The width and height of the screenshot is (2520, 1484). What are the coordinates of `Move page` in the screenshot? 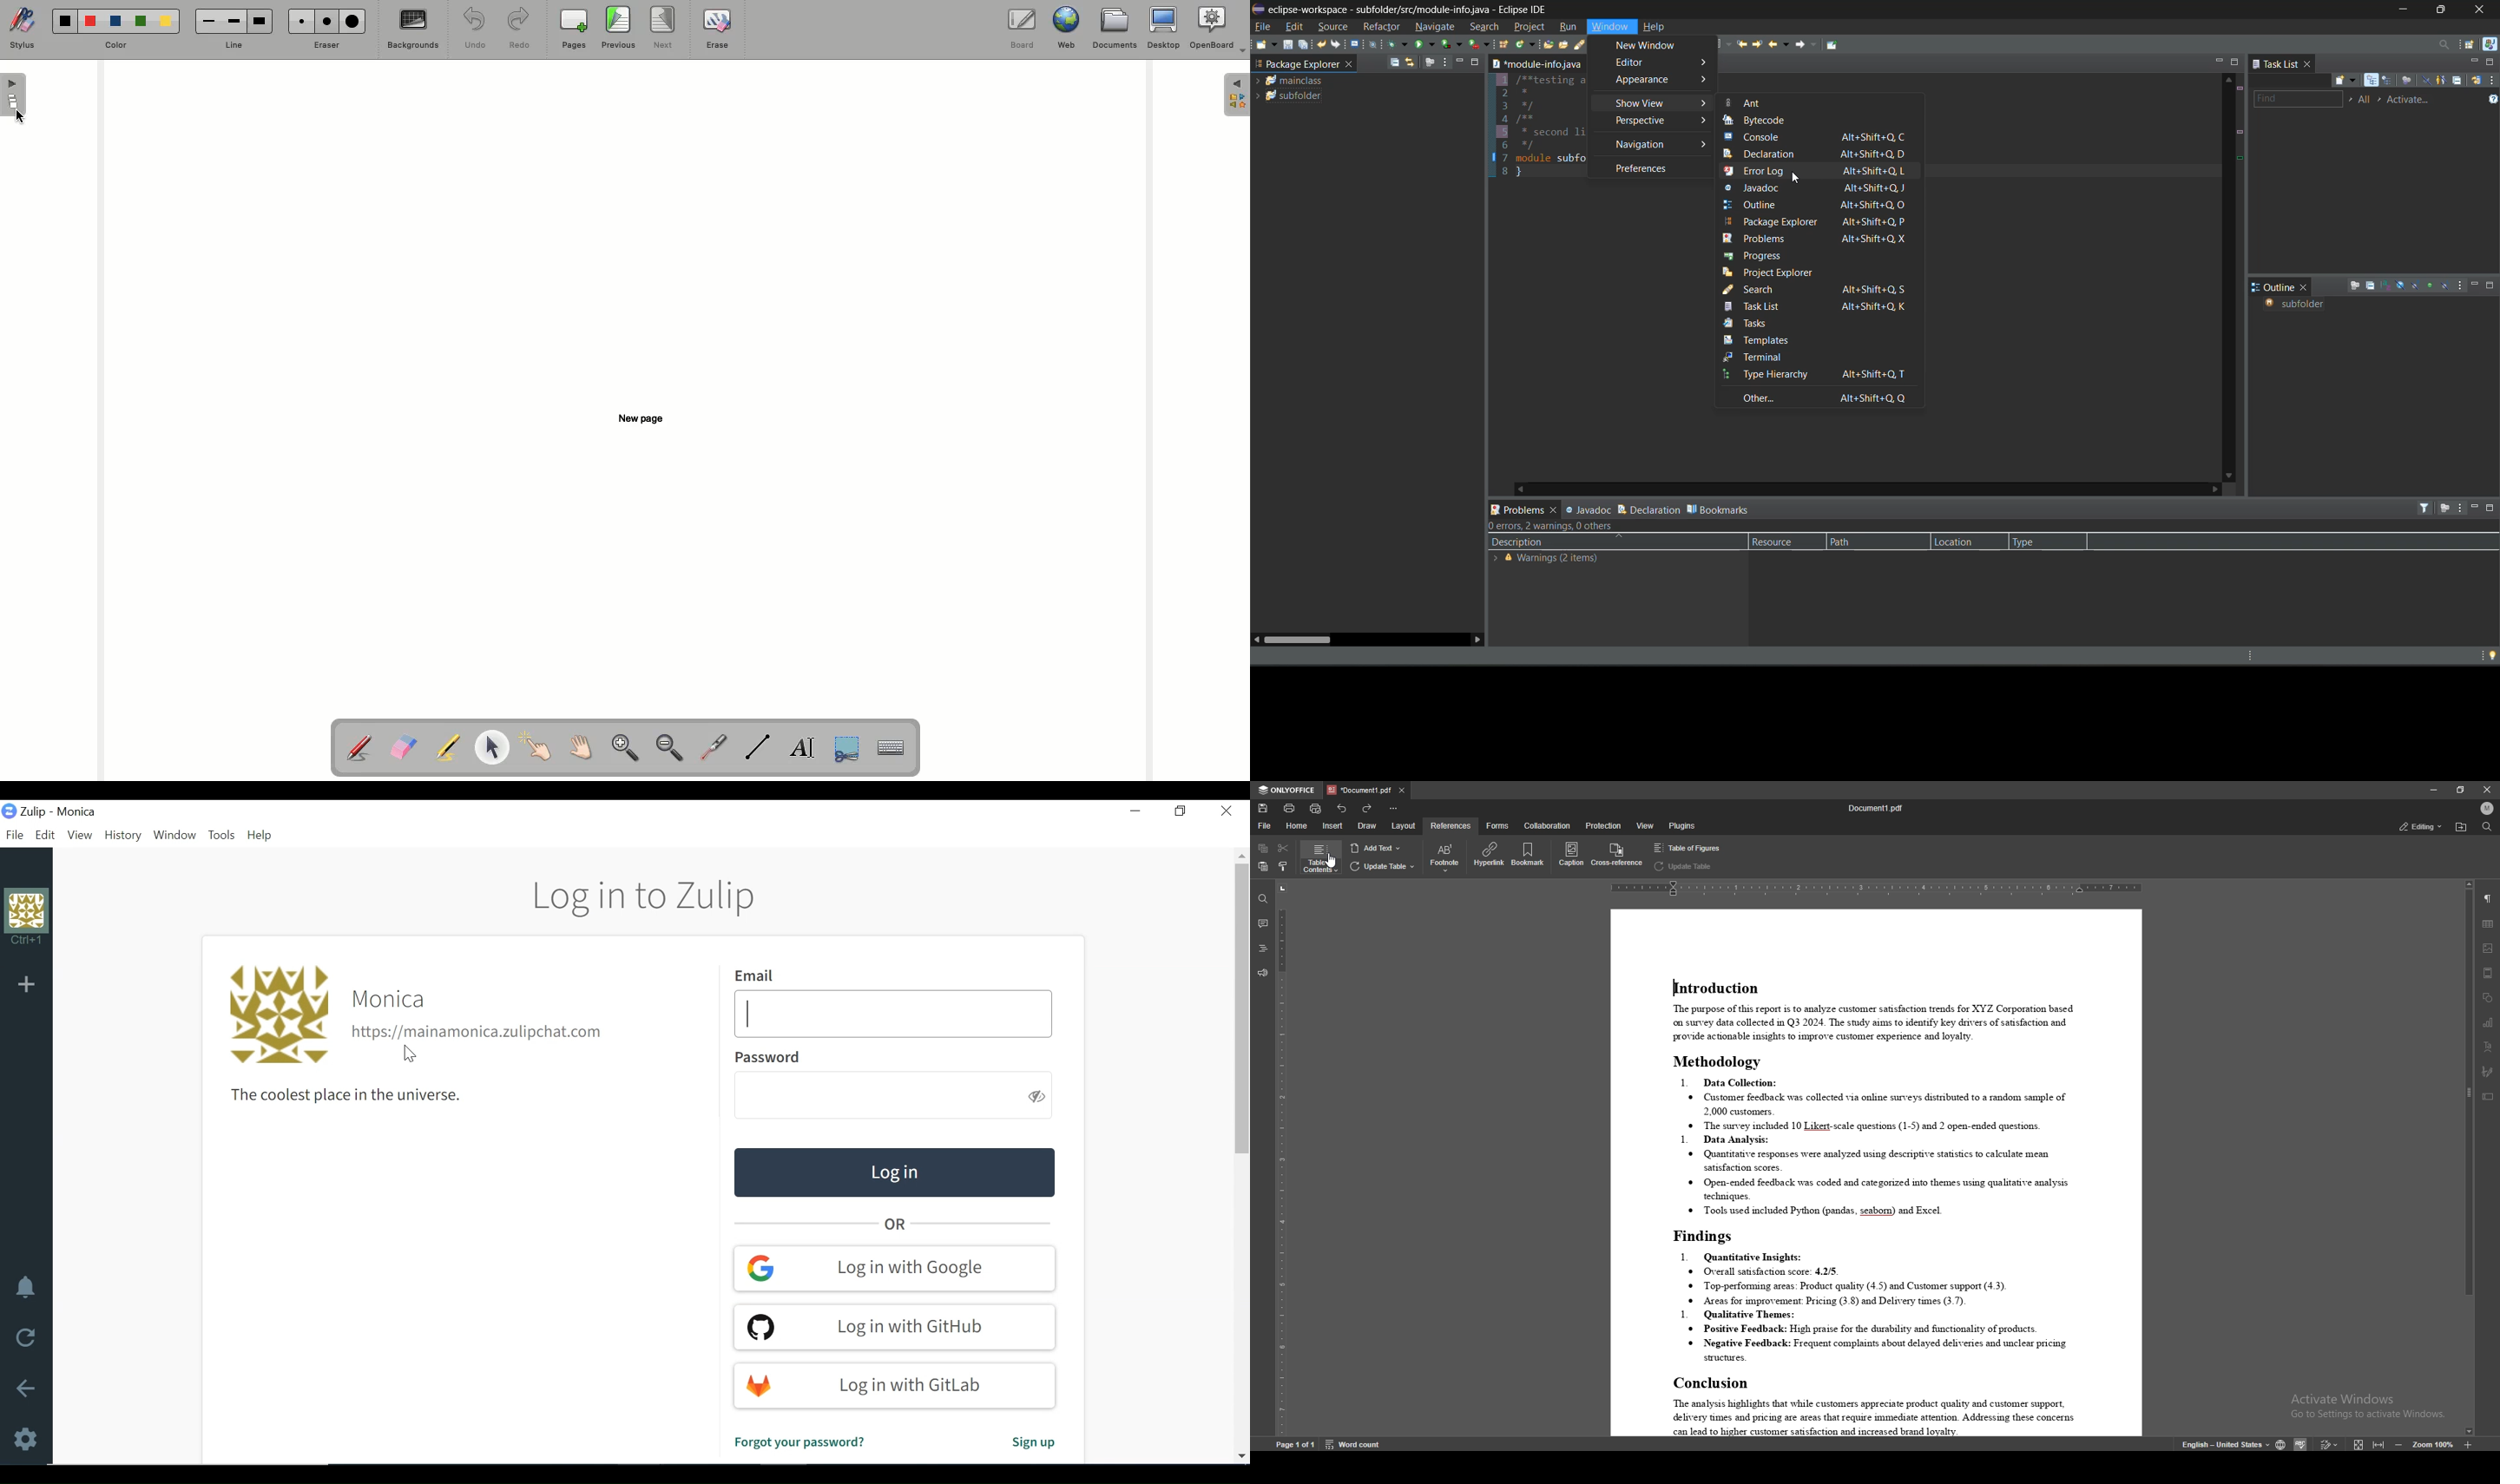 It's located at (578, 746).